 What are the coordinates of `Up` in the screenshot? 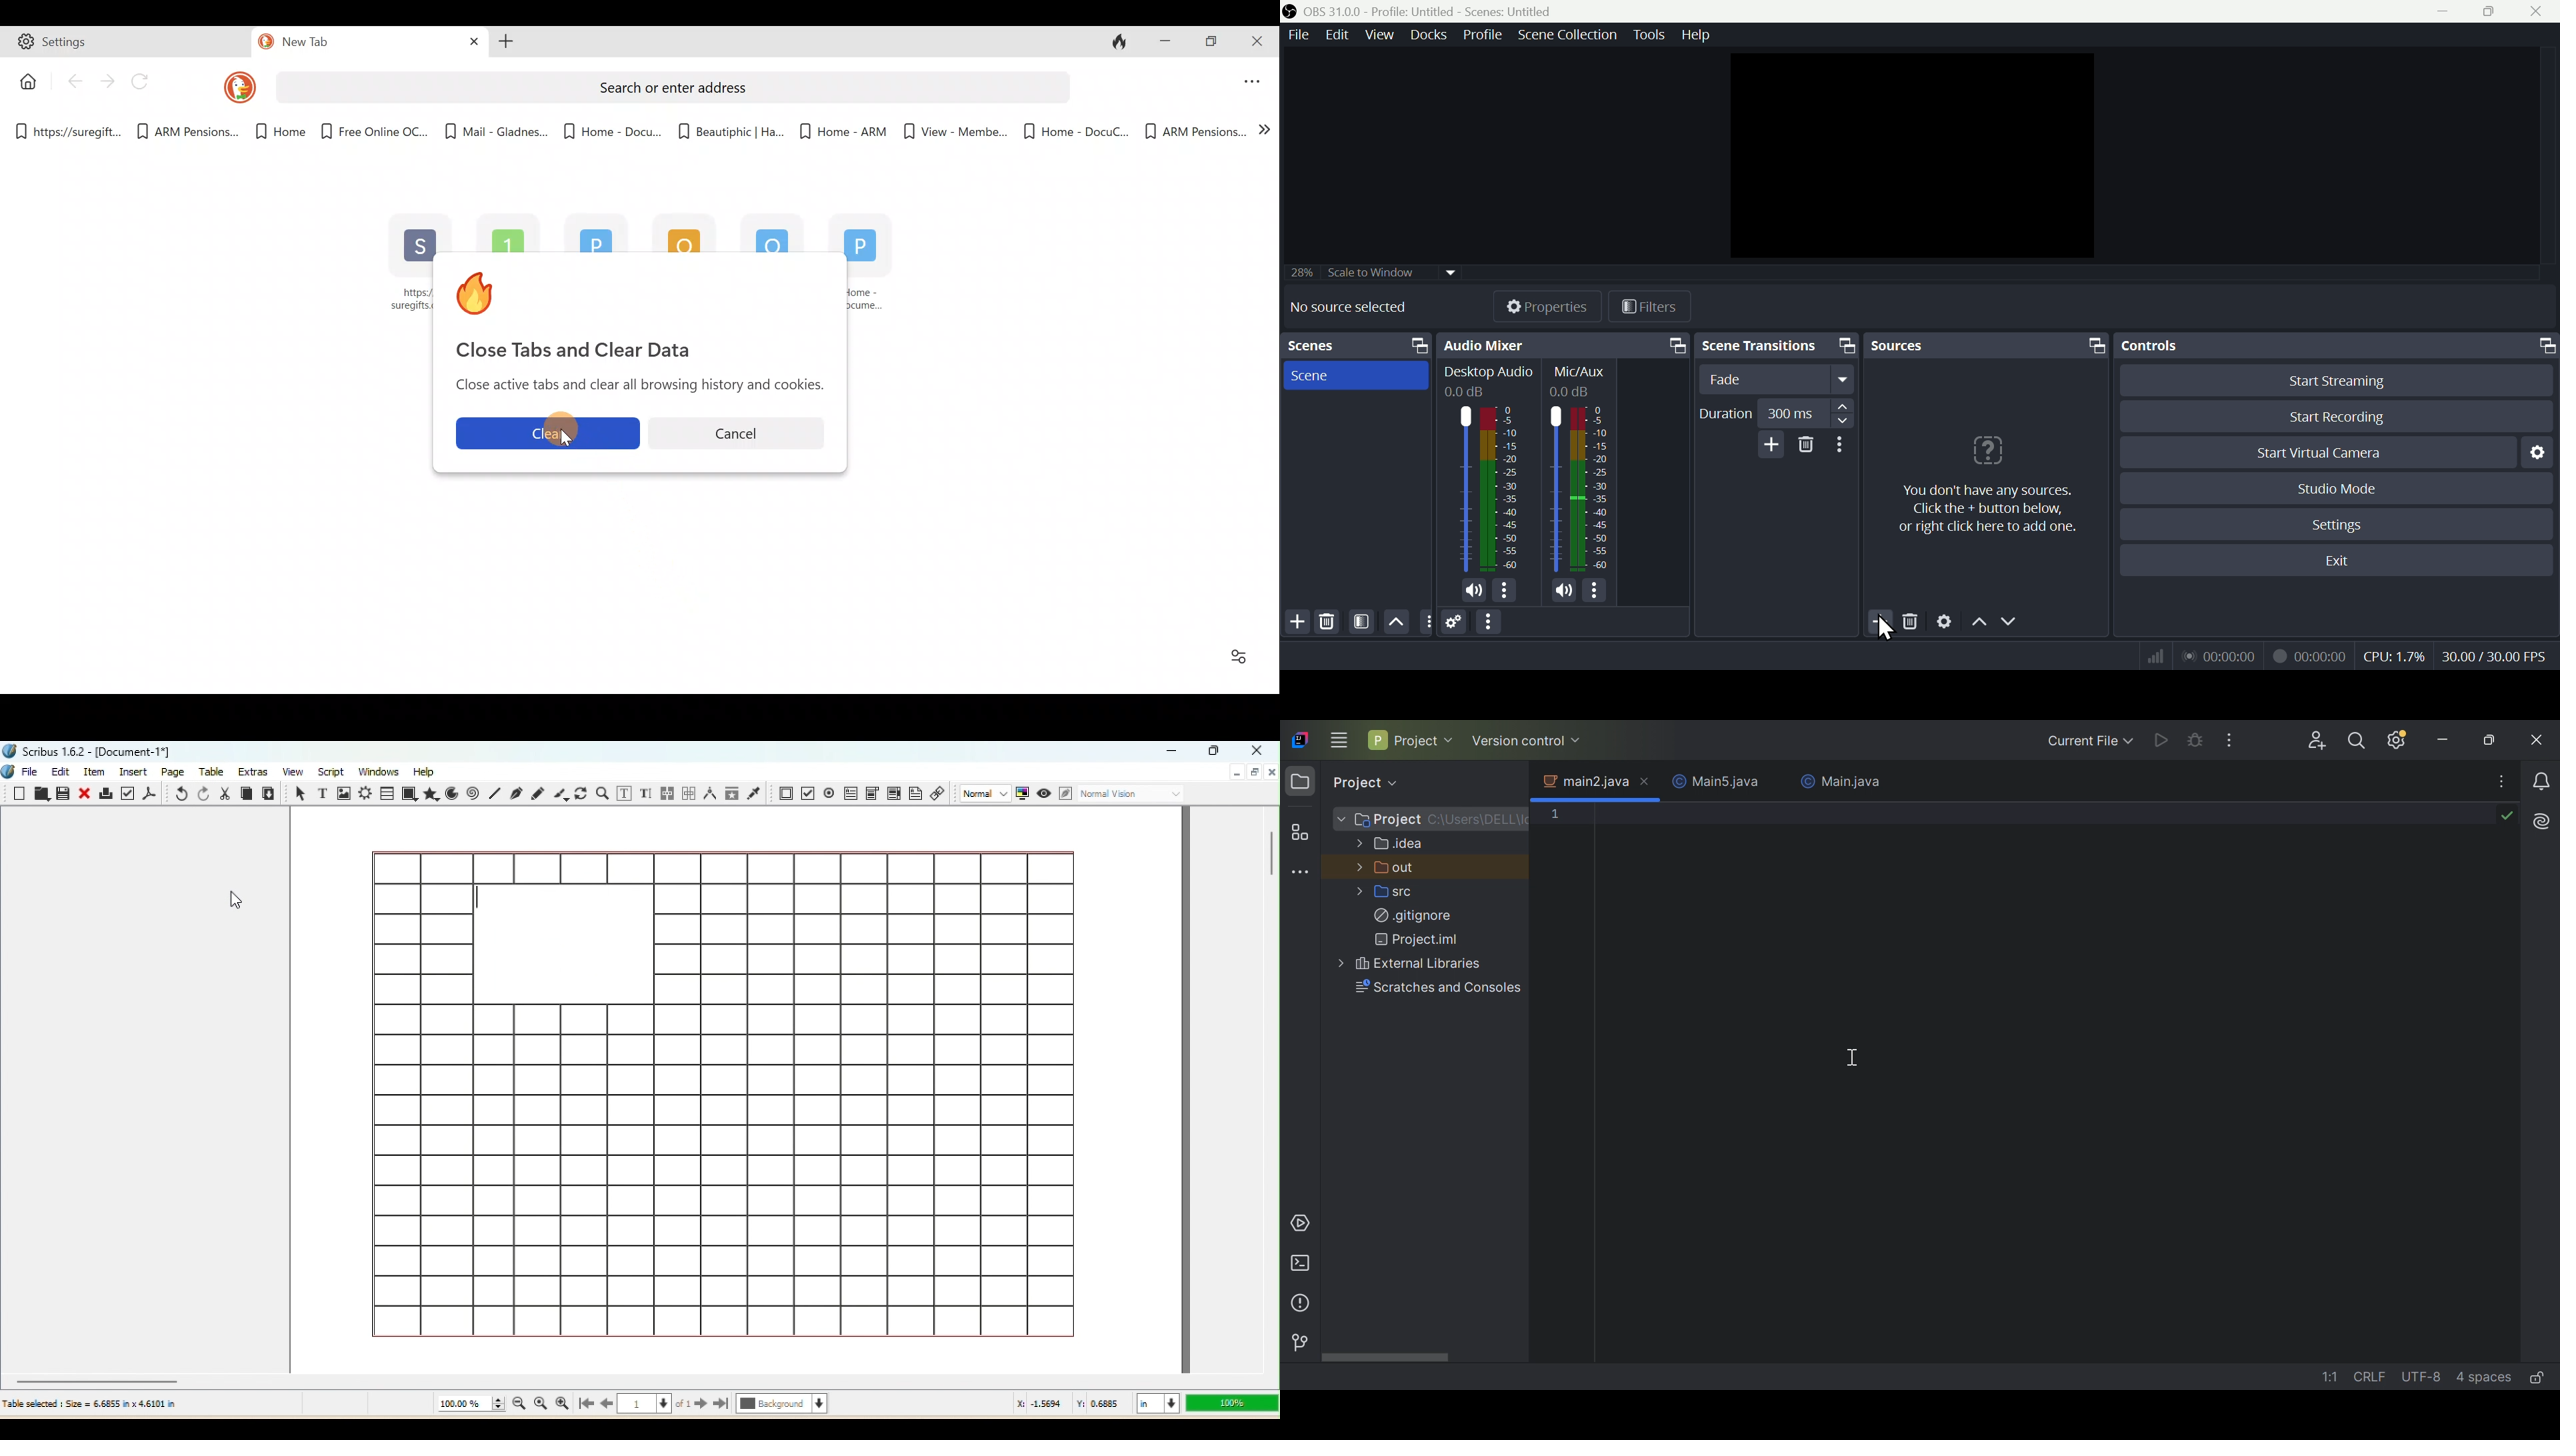 It's located at (1978, 625).